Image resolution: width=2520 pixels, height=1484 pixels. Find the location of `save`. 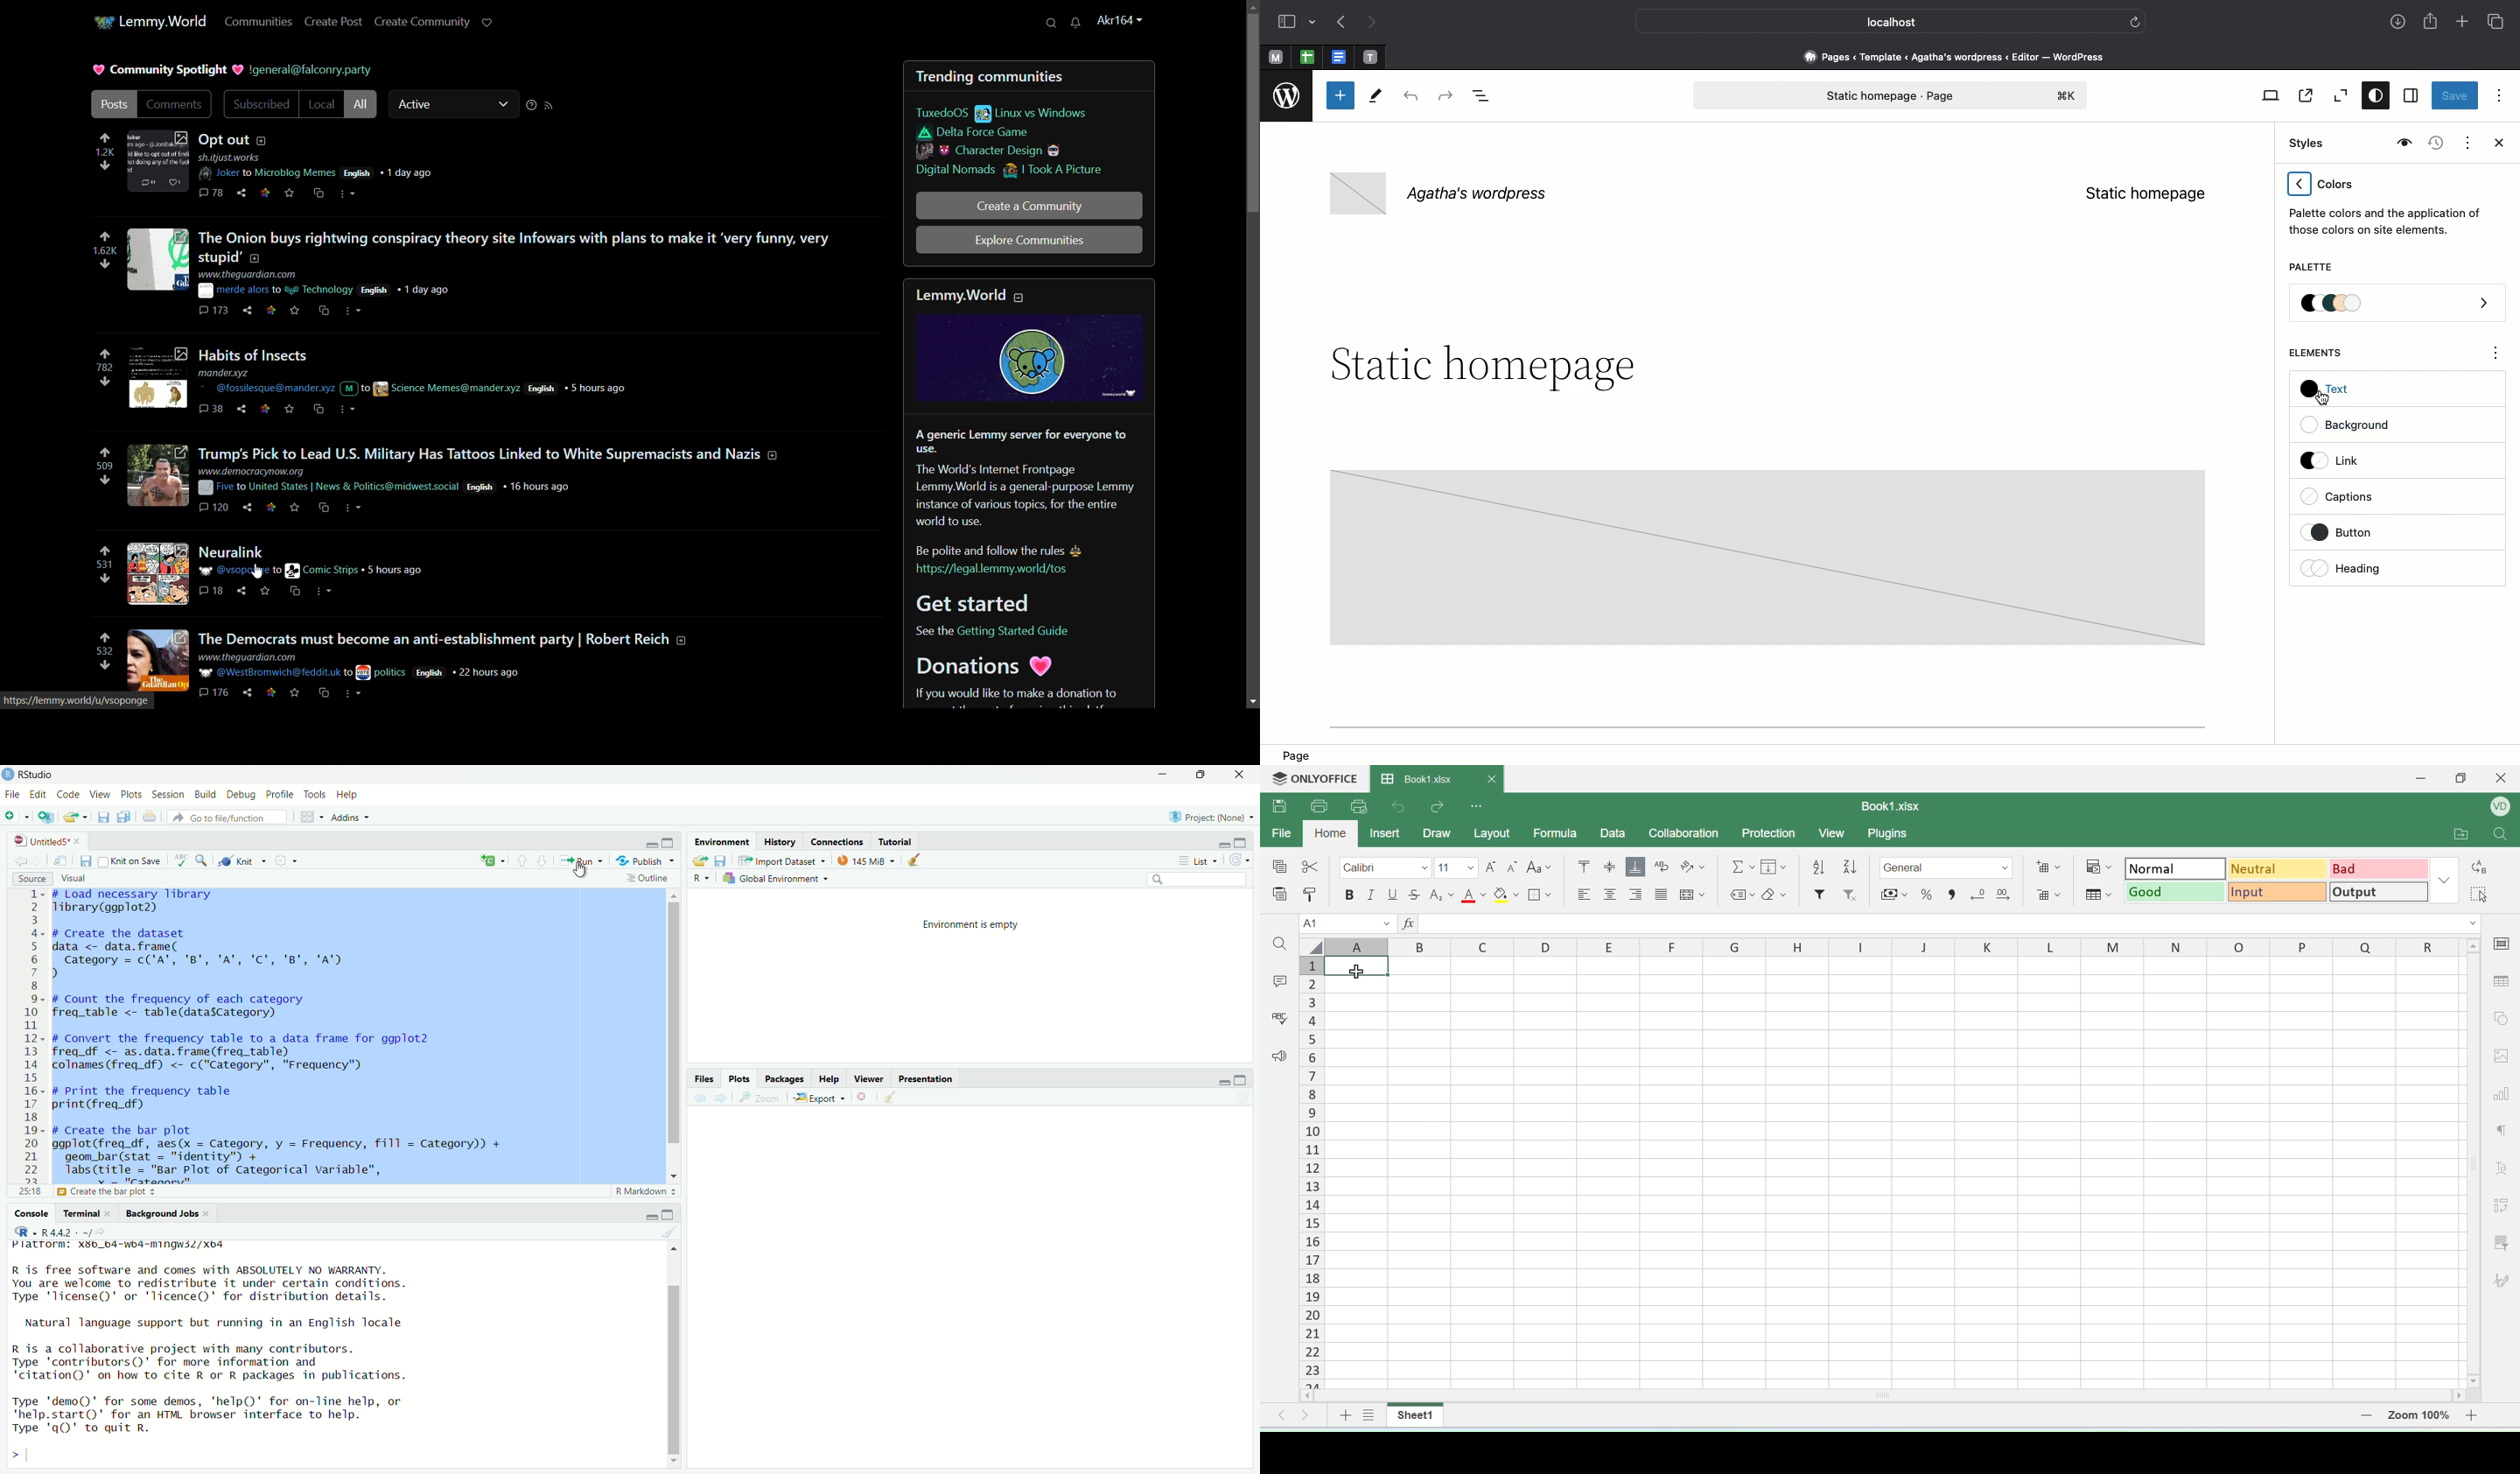

save is located at coordinates (722, 862).